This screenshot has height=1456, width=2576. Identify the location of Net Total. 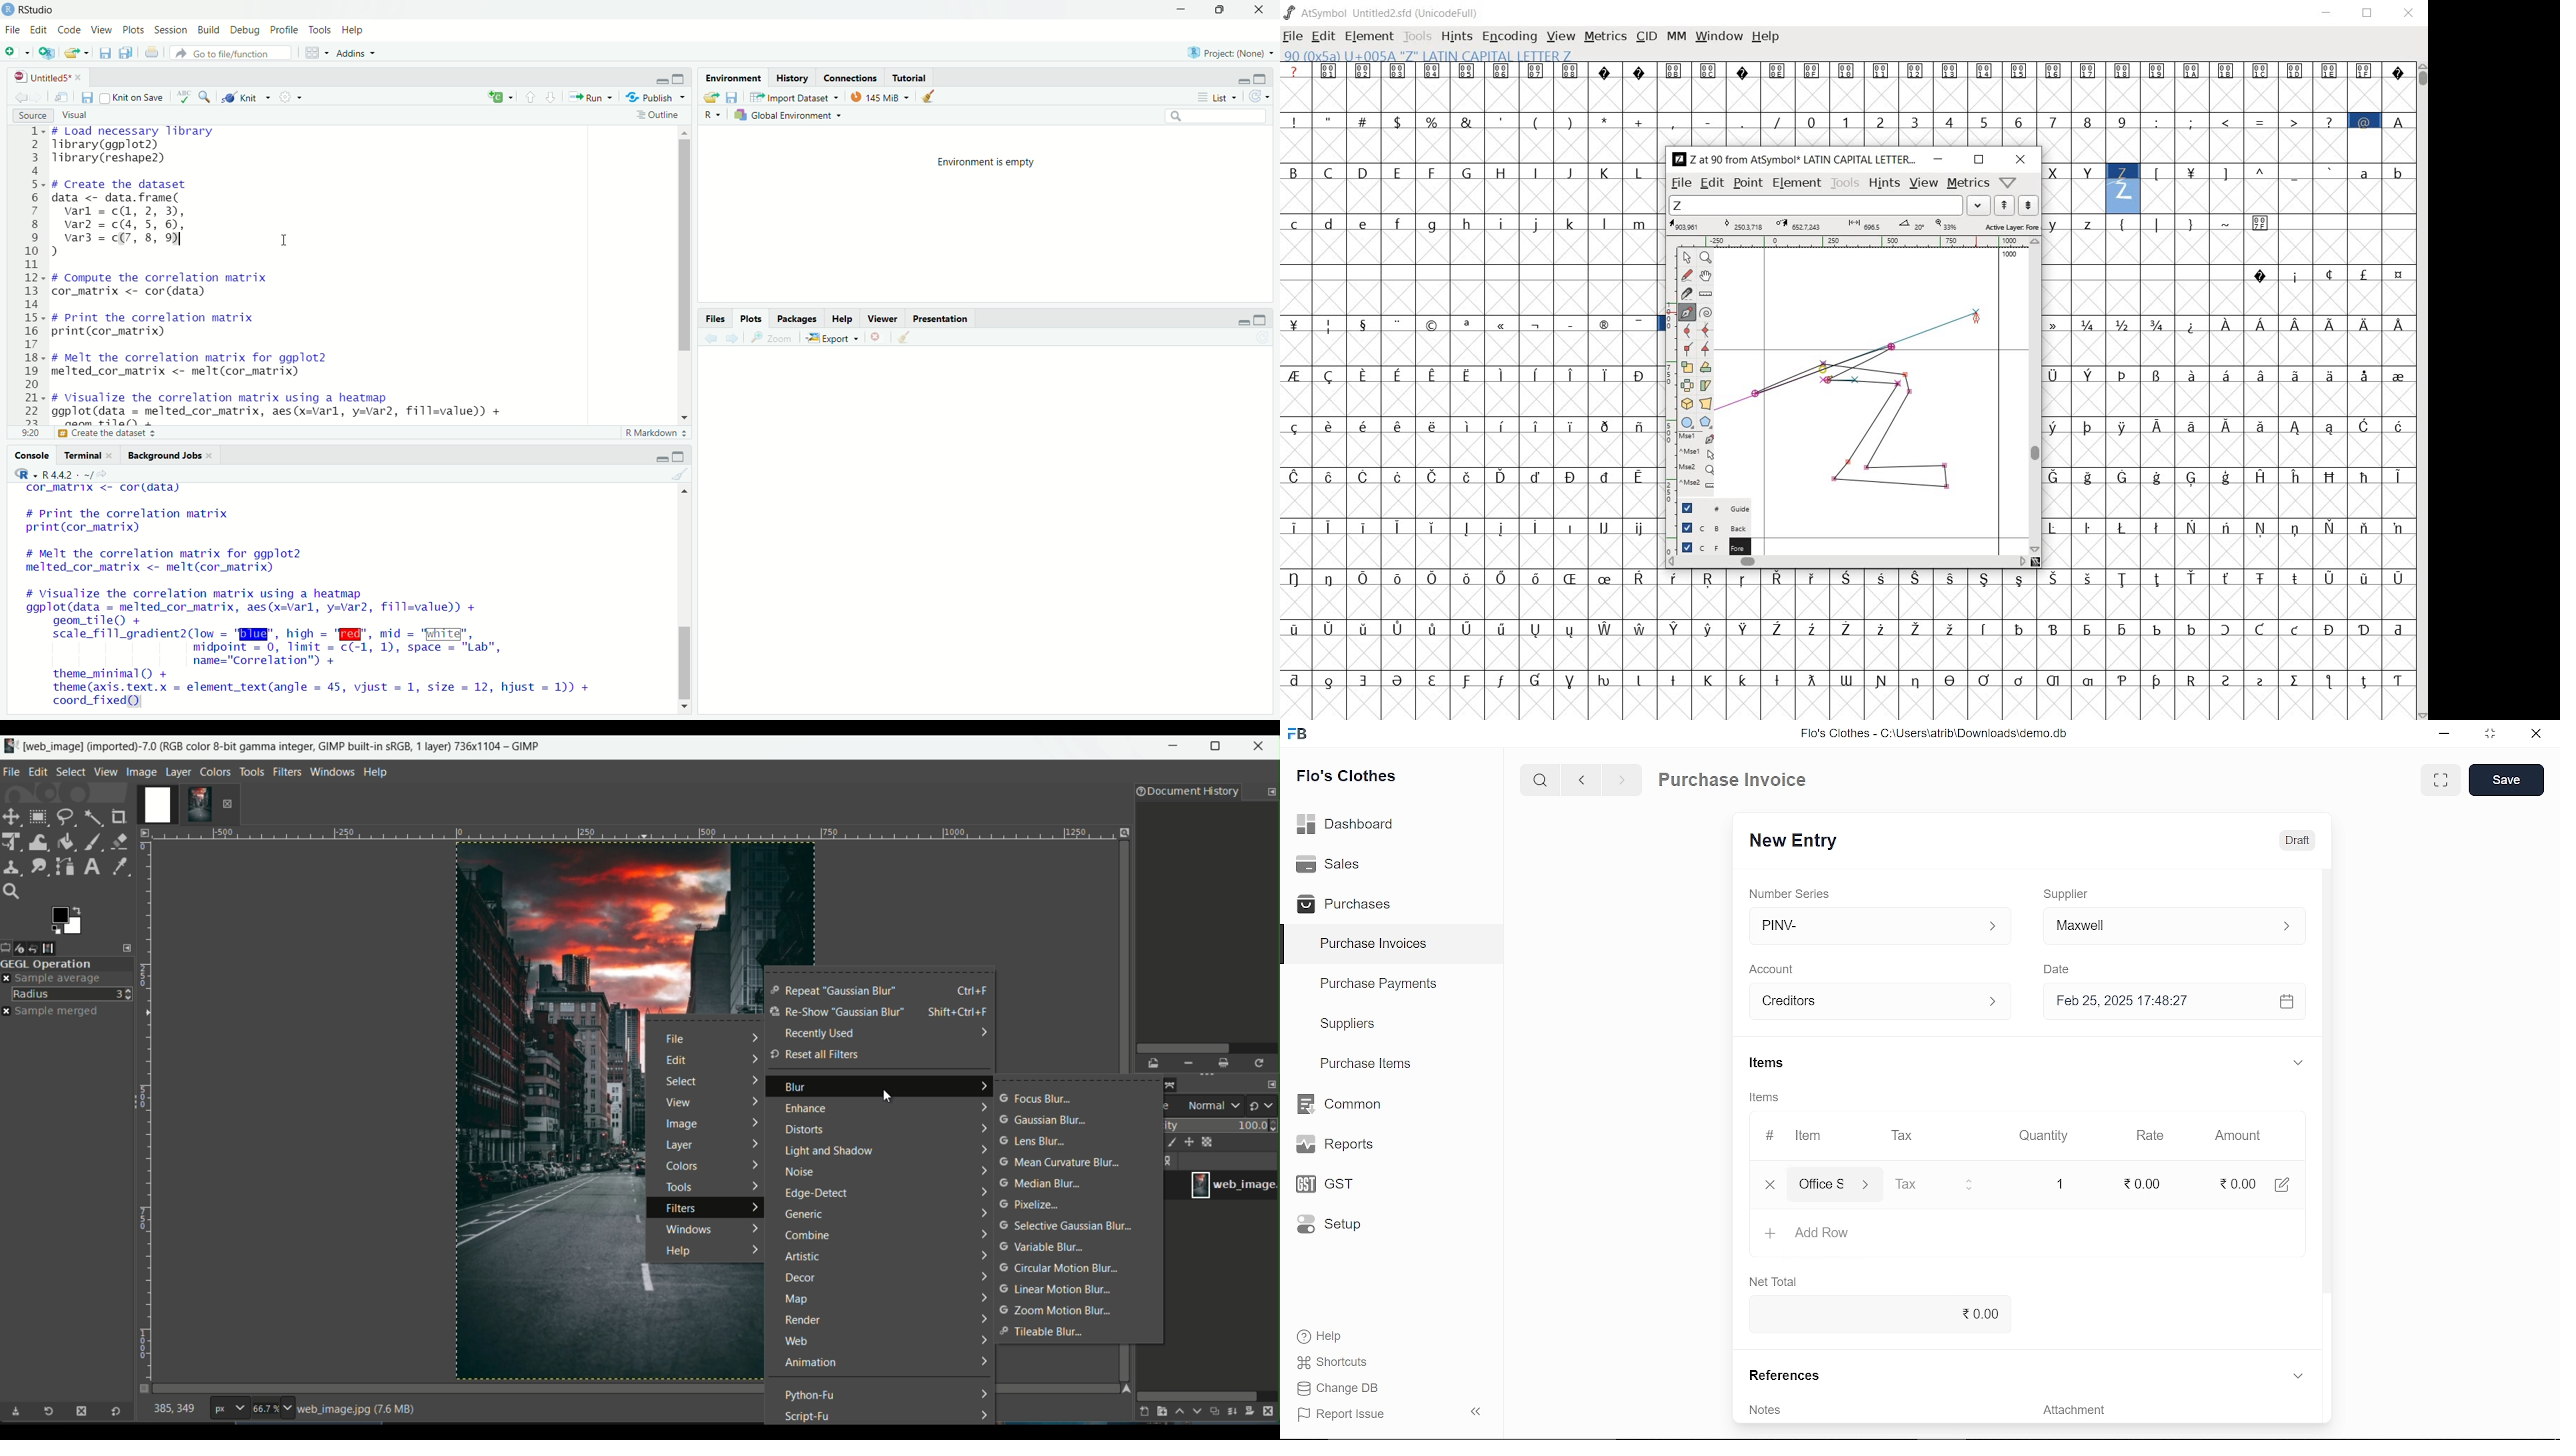
(1780, 1280).